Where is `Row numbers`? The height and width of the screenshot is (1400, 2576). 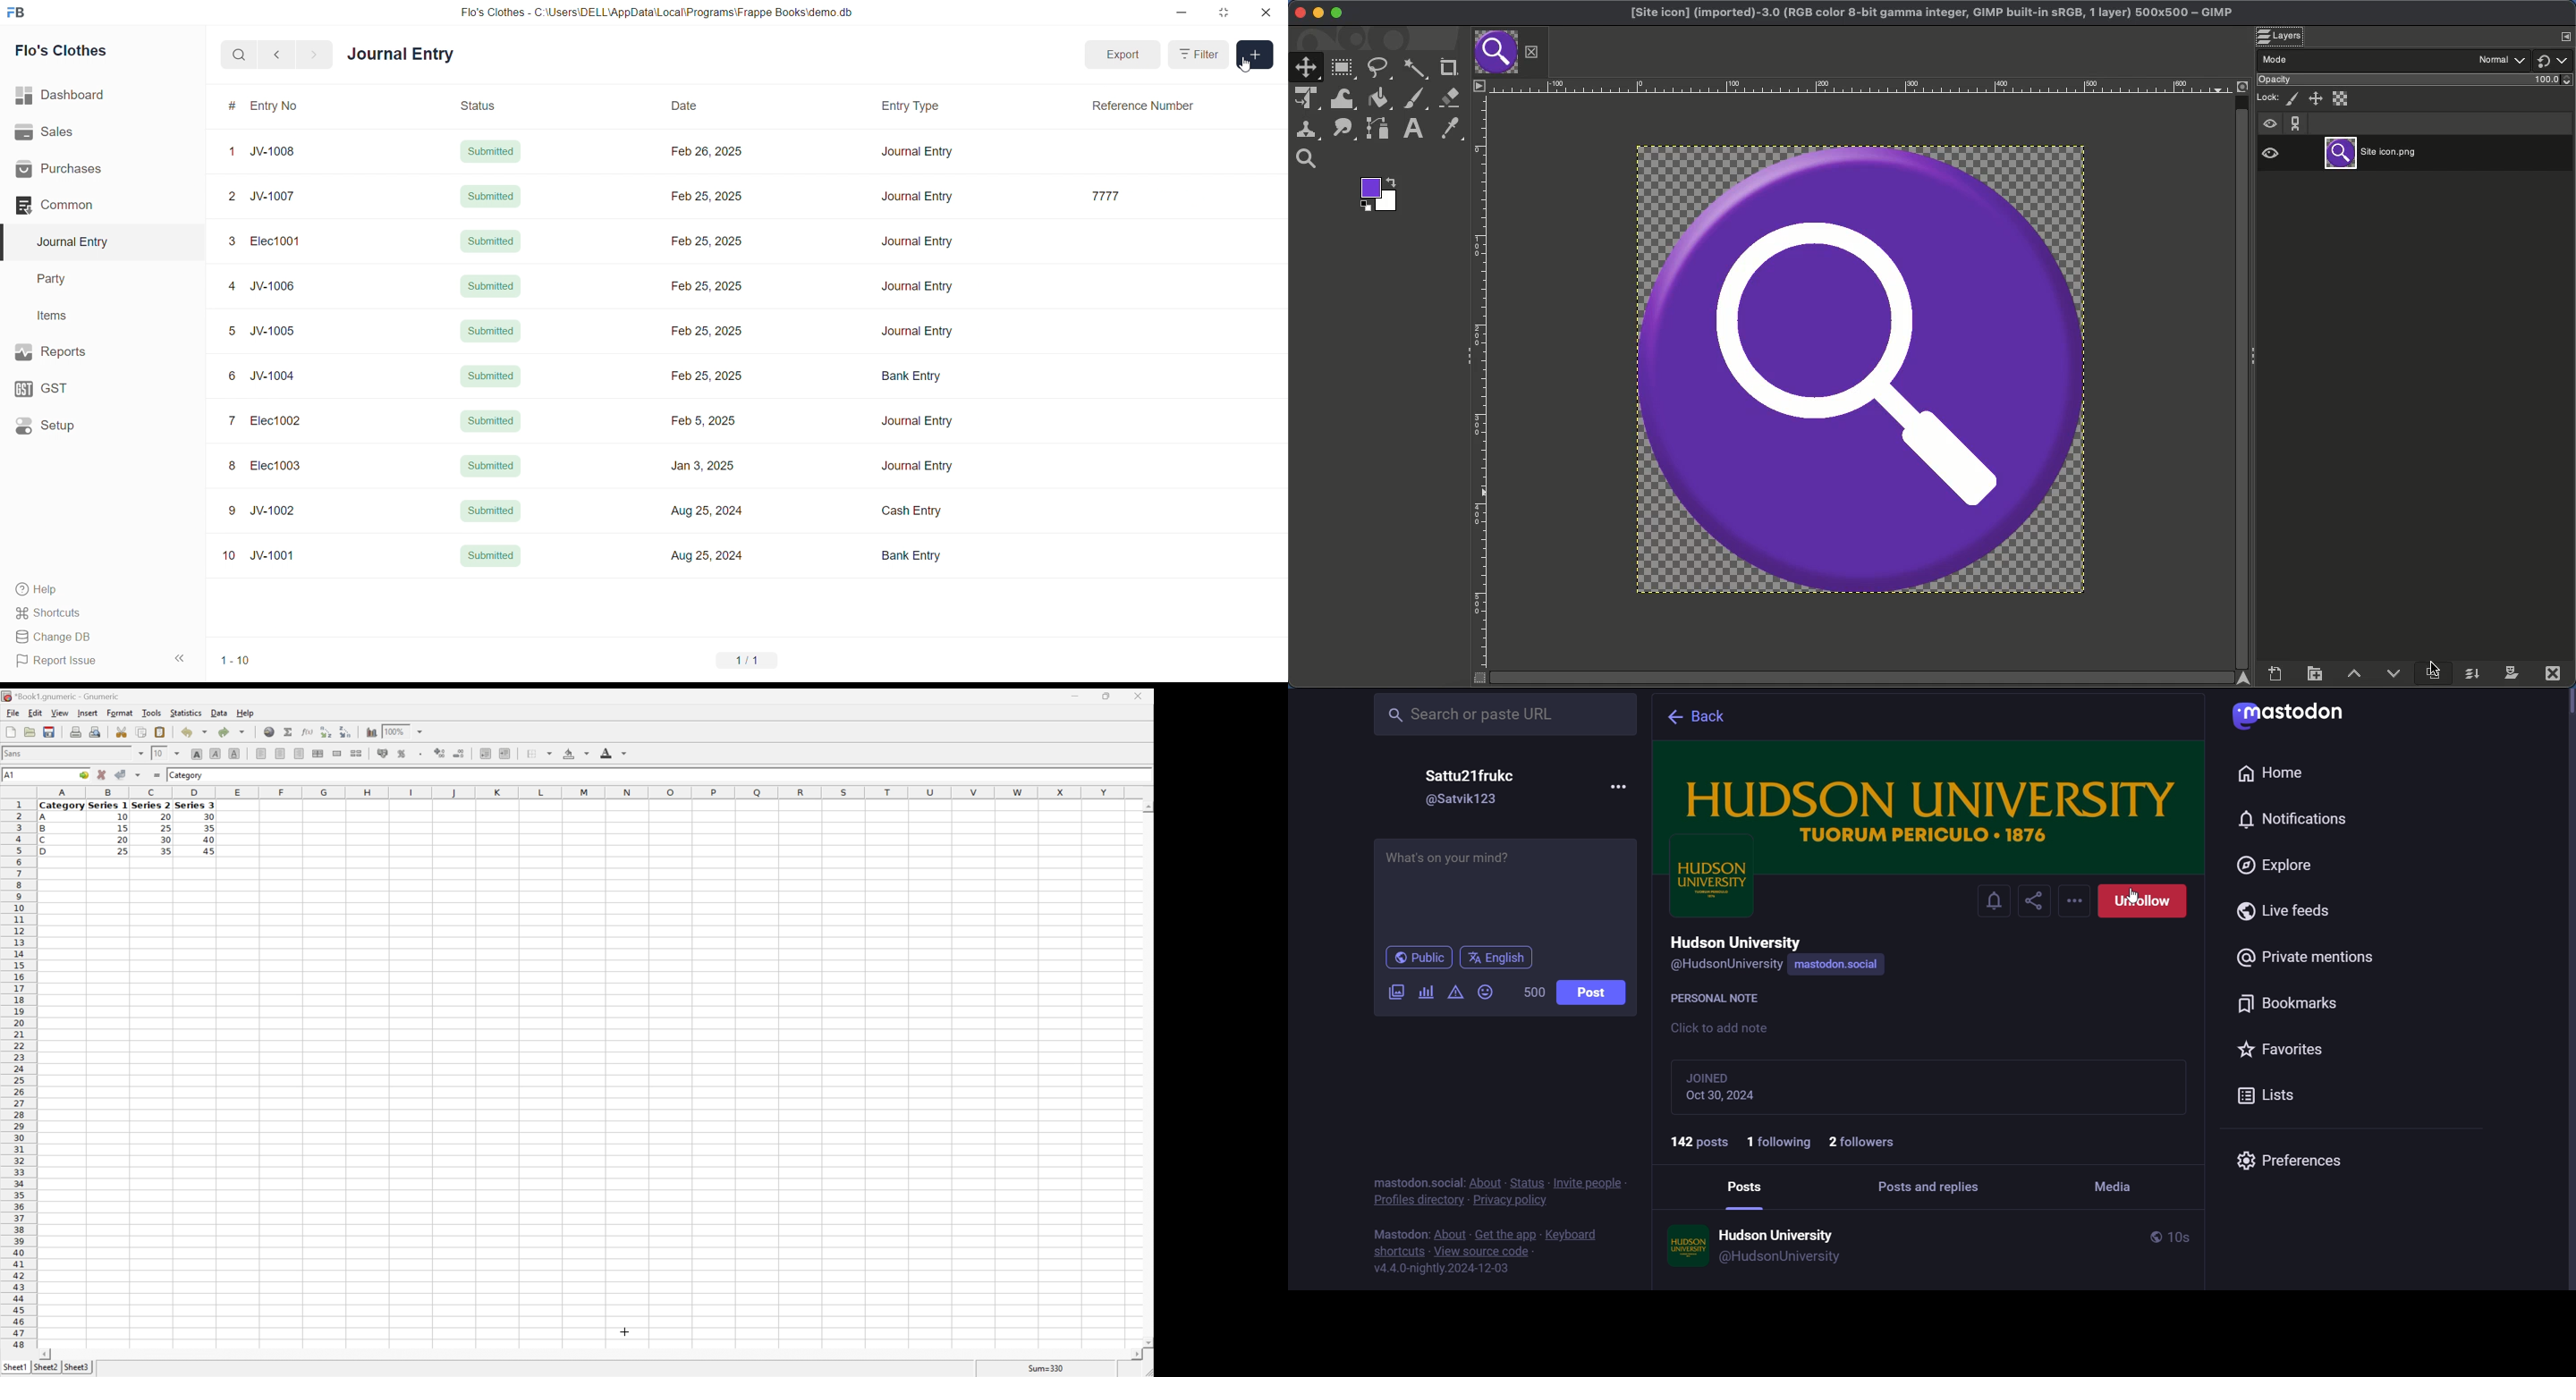
Row numbers is located at coordinates (17, 1074).